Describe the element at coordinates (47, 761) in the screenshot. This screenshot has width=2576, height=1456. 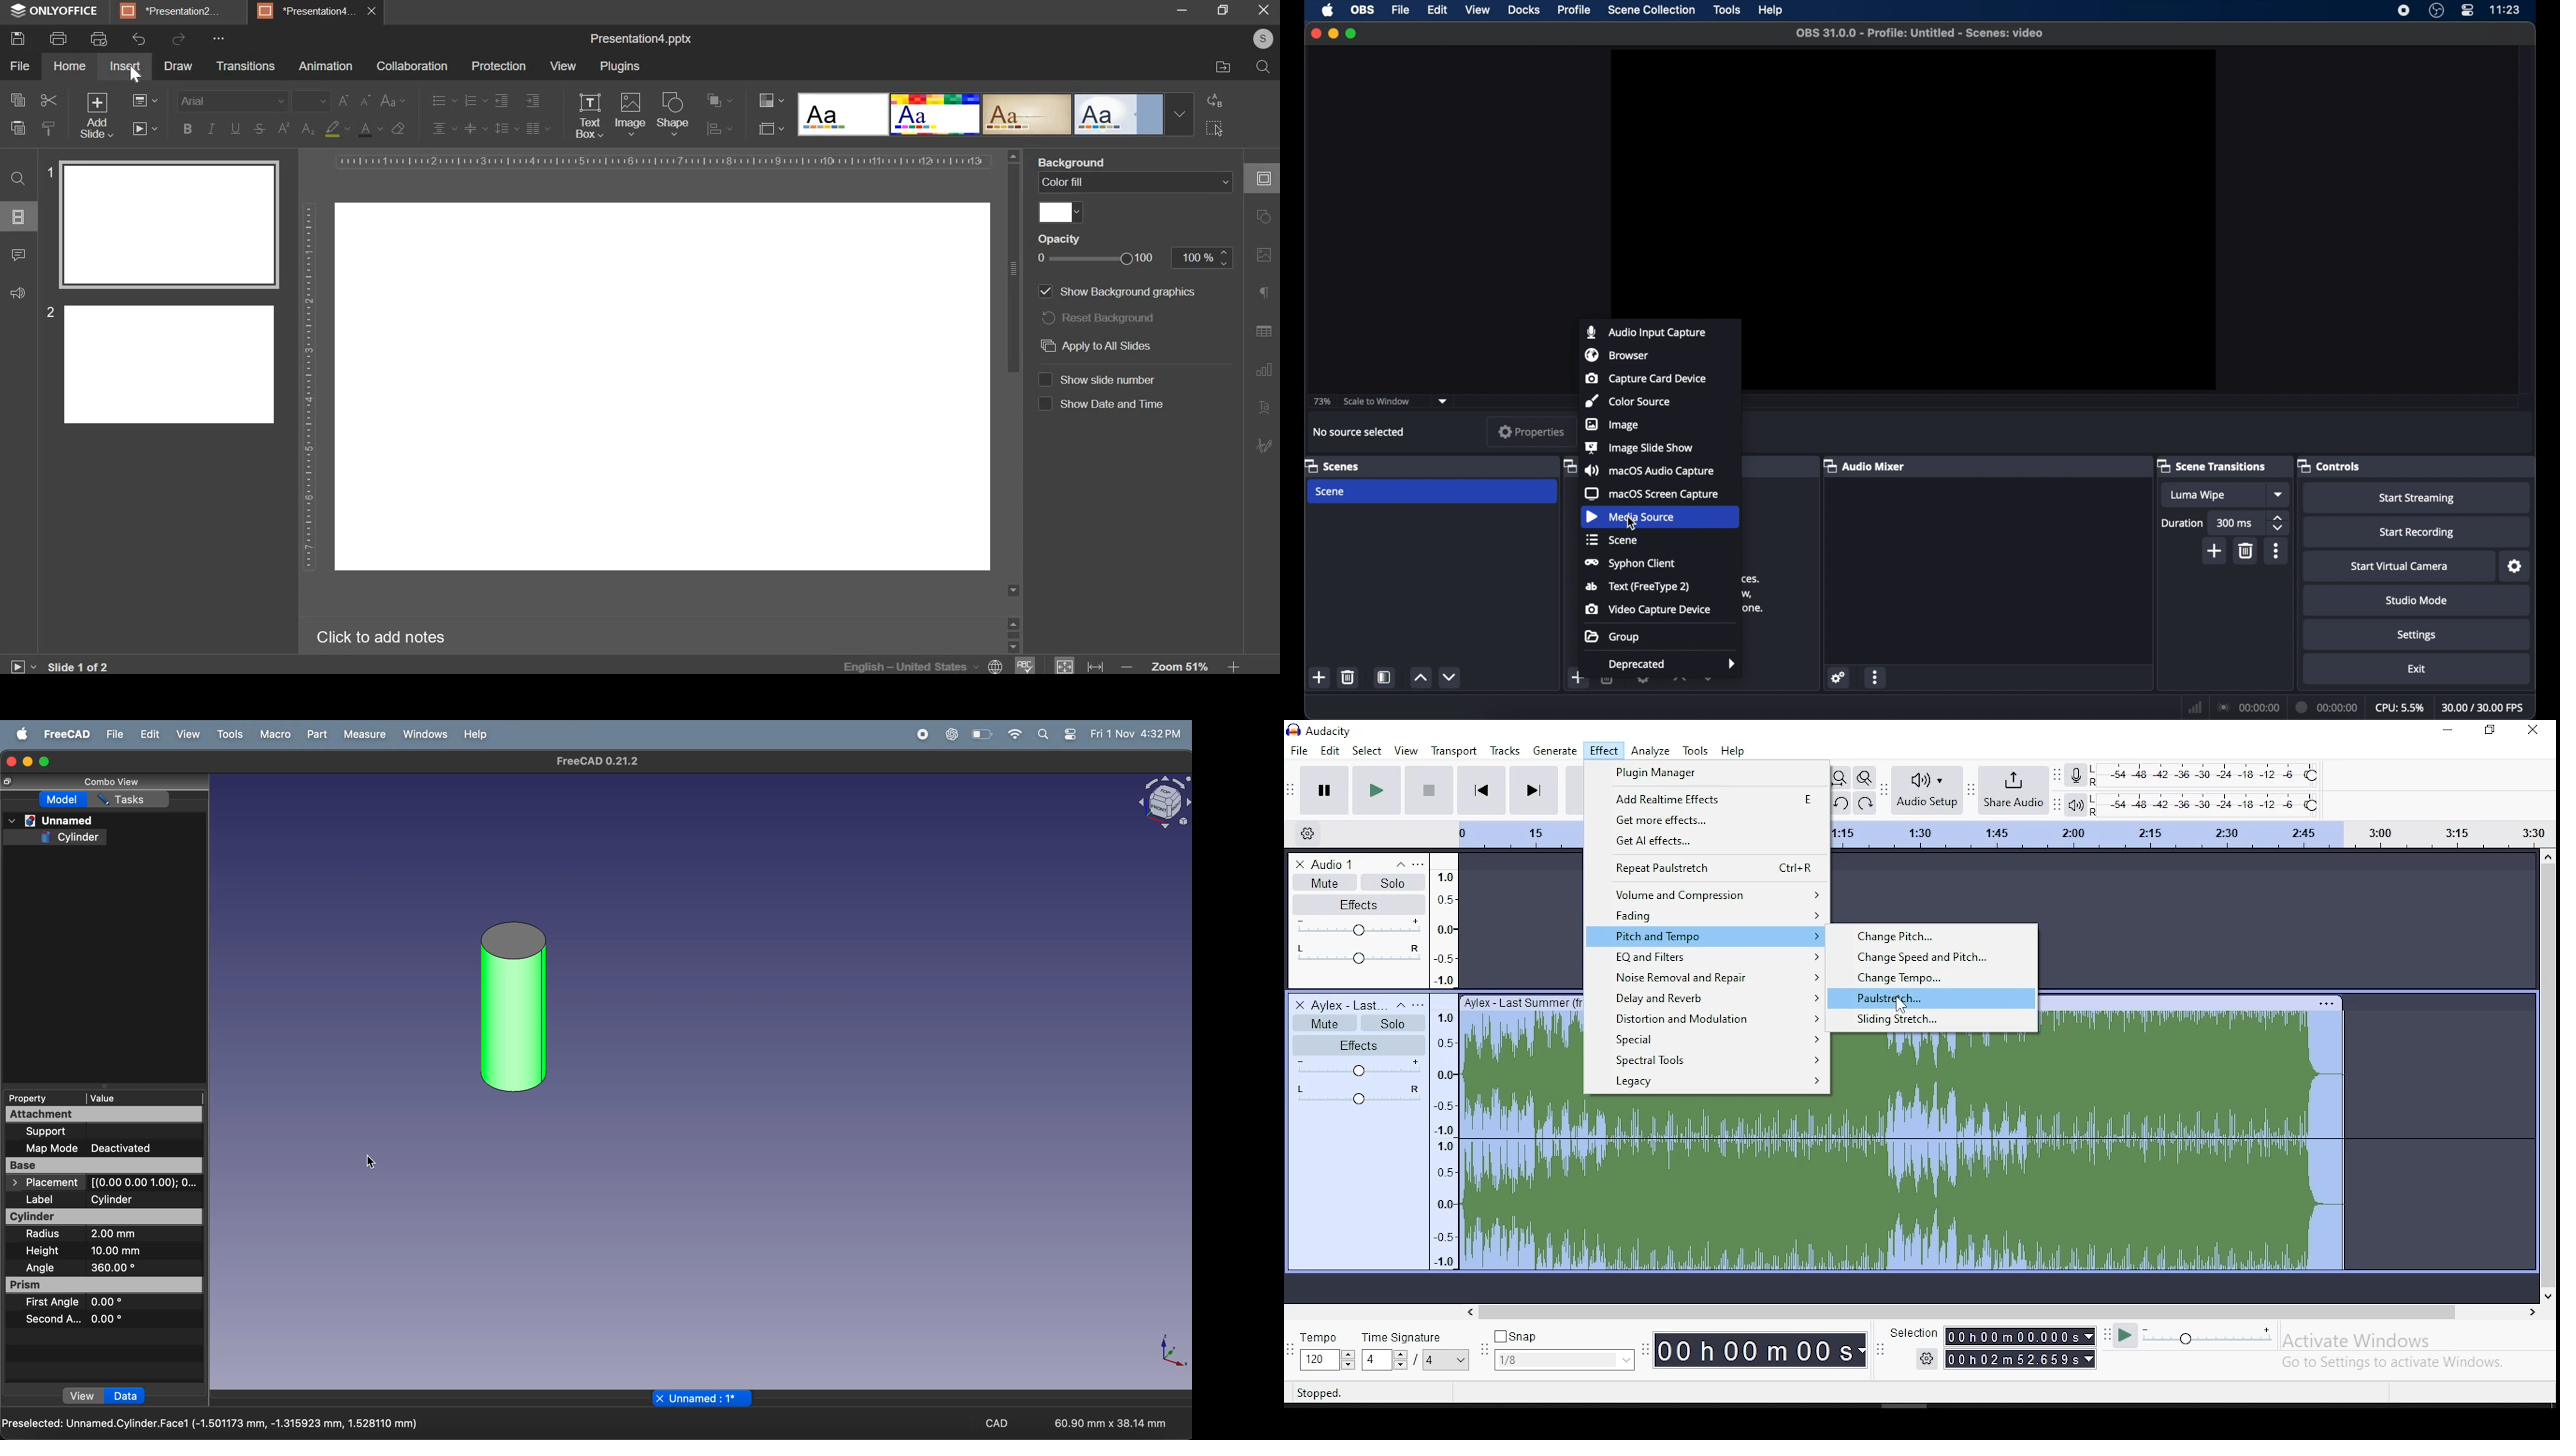
I see `maximize` at that location.